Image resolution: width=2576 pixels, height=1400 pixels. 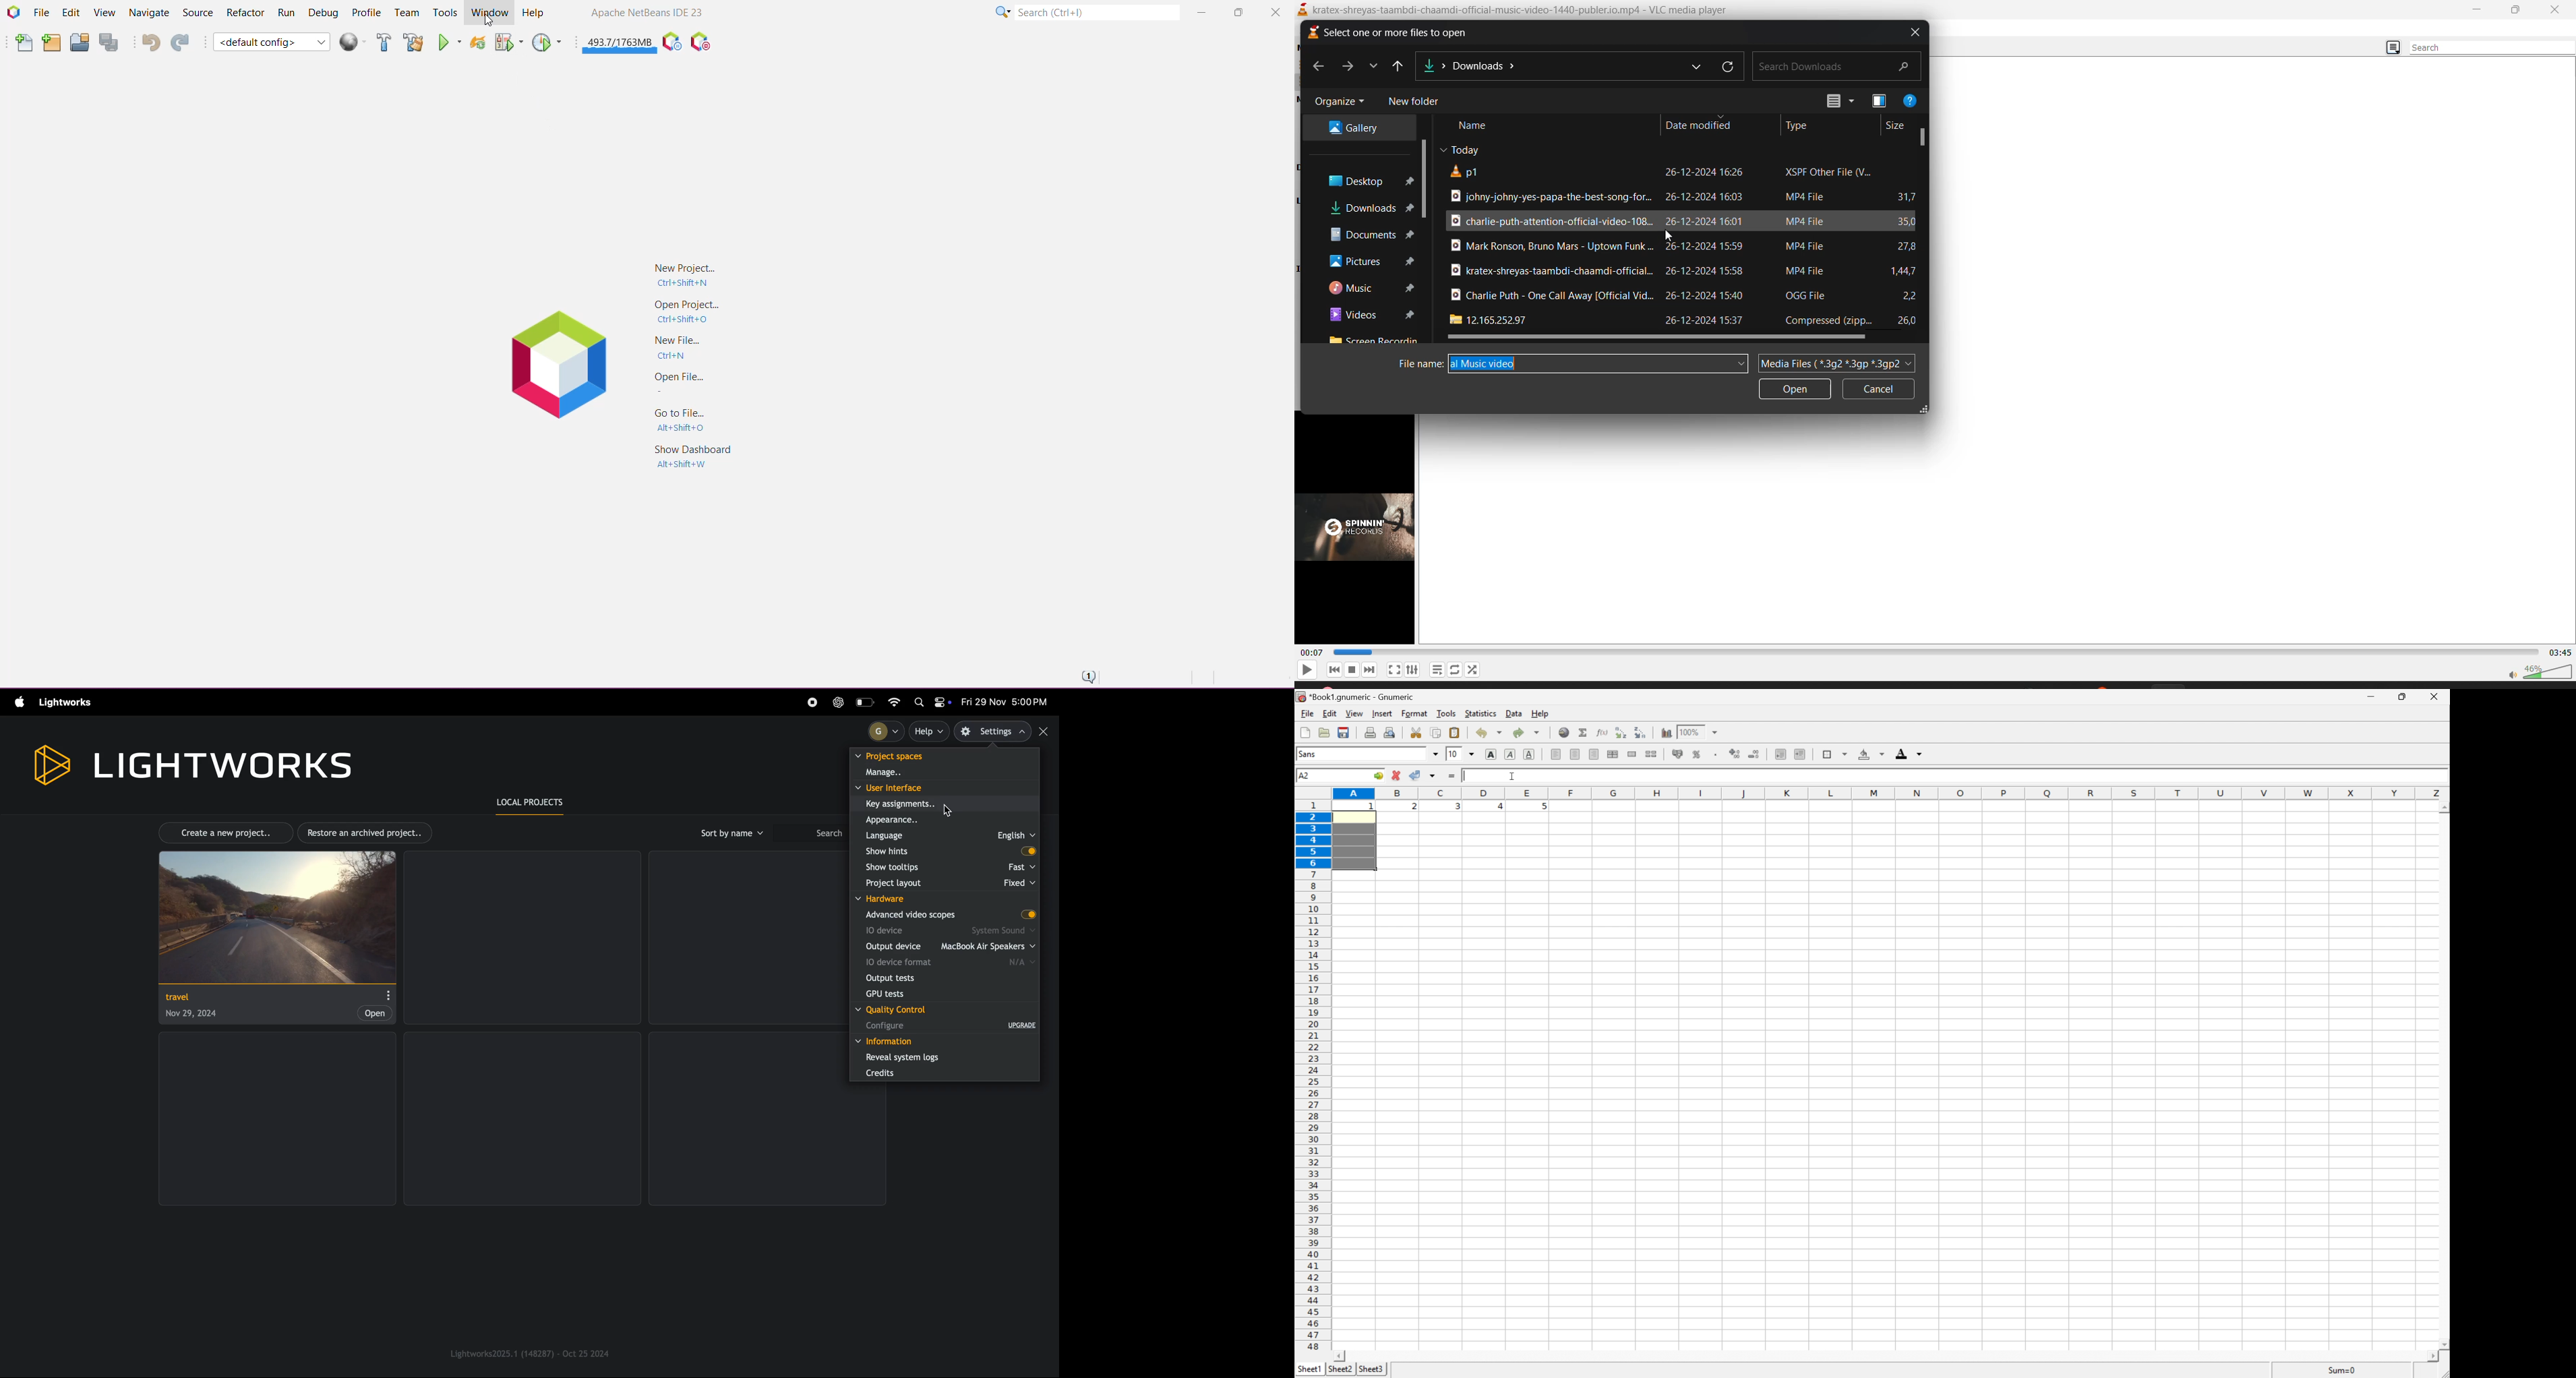 I want to click on record, so click(x=812, y=702).